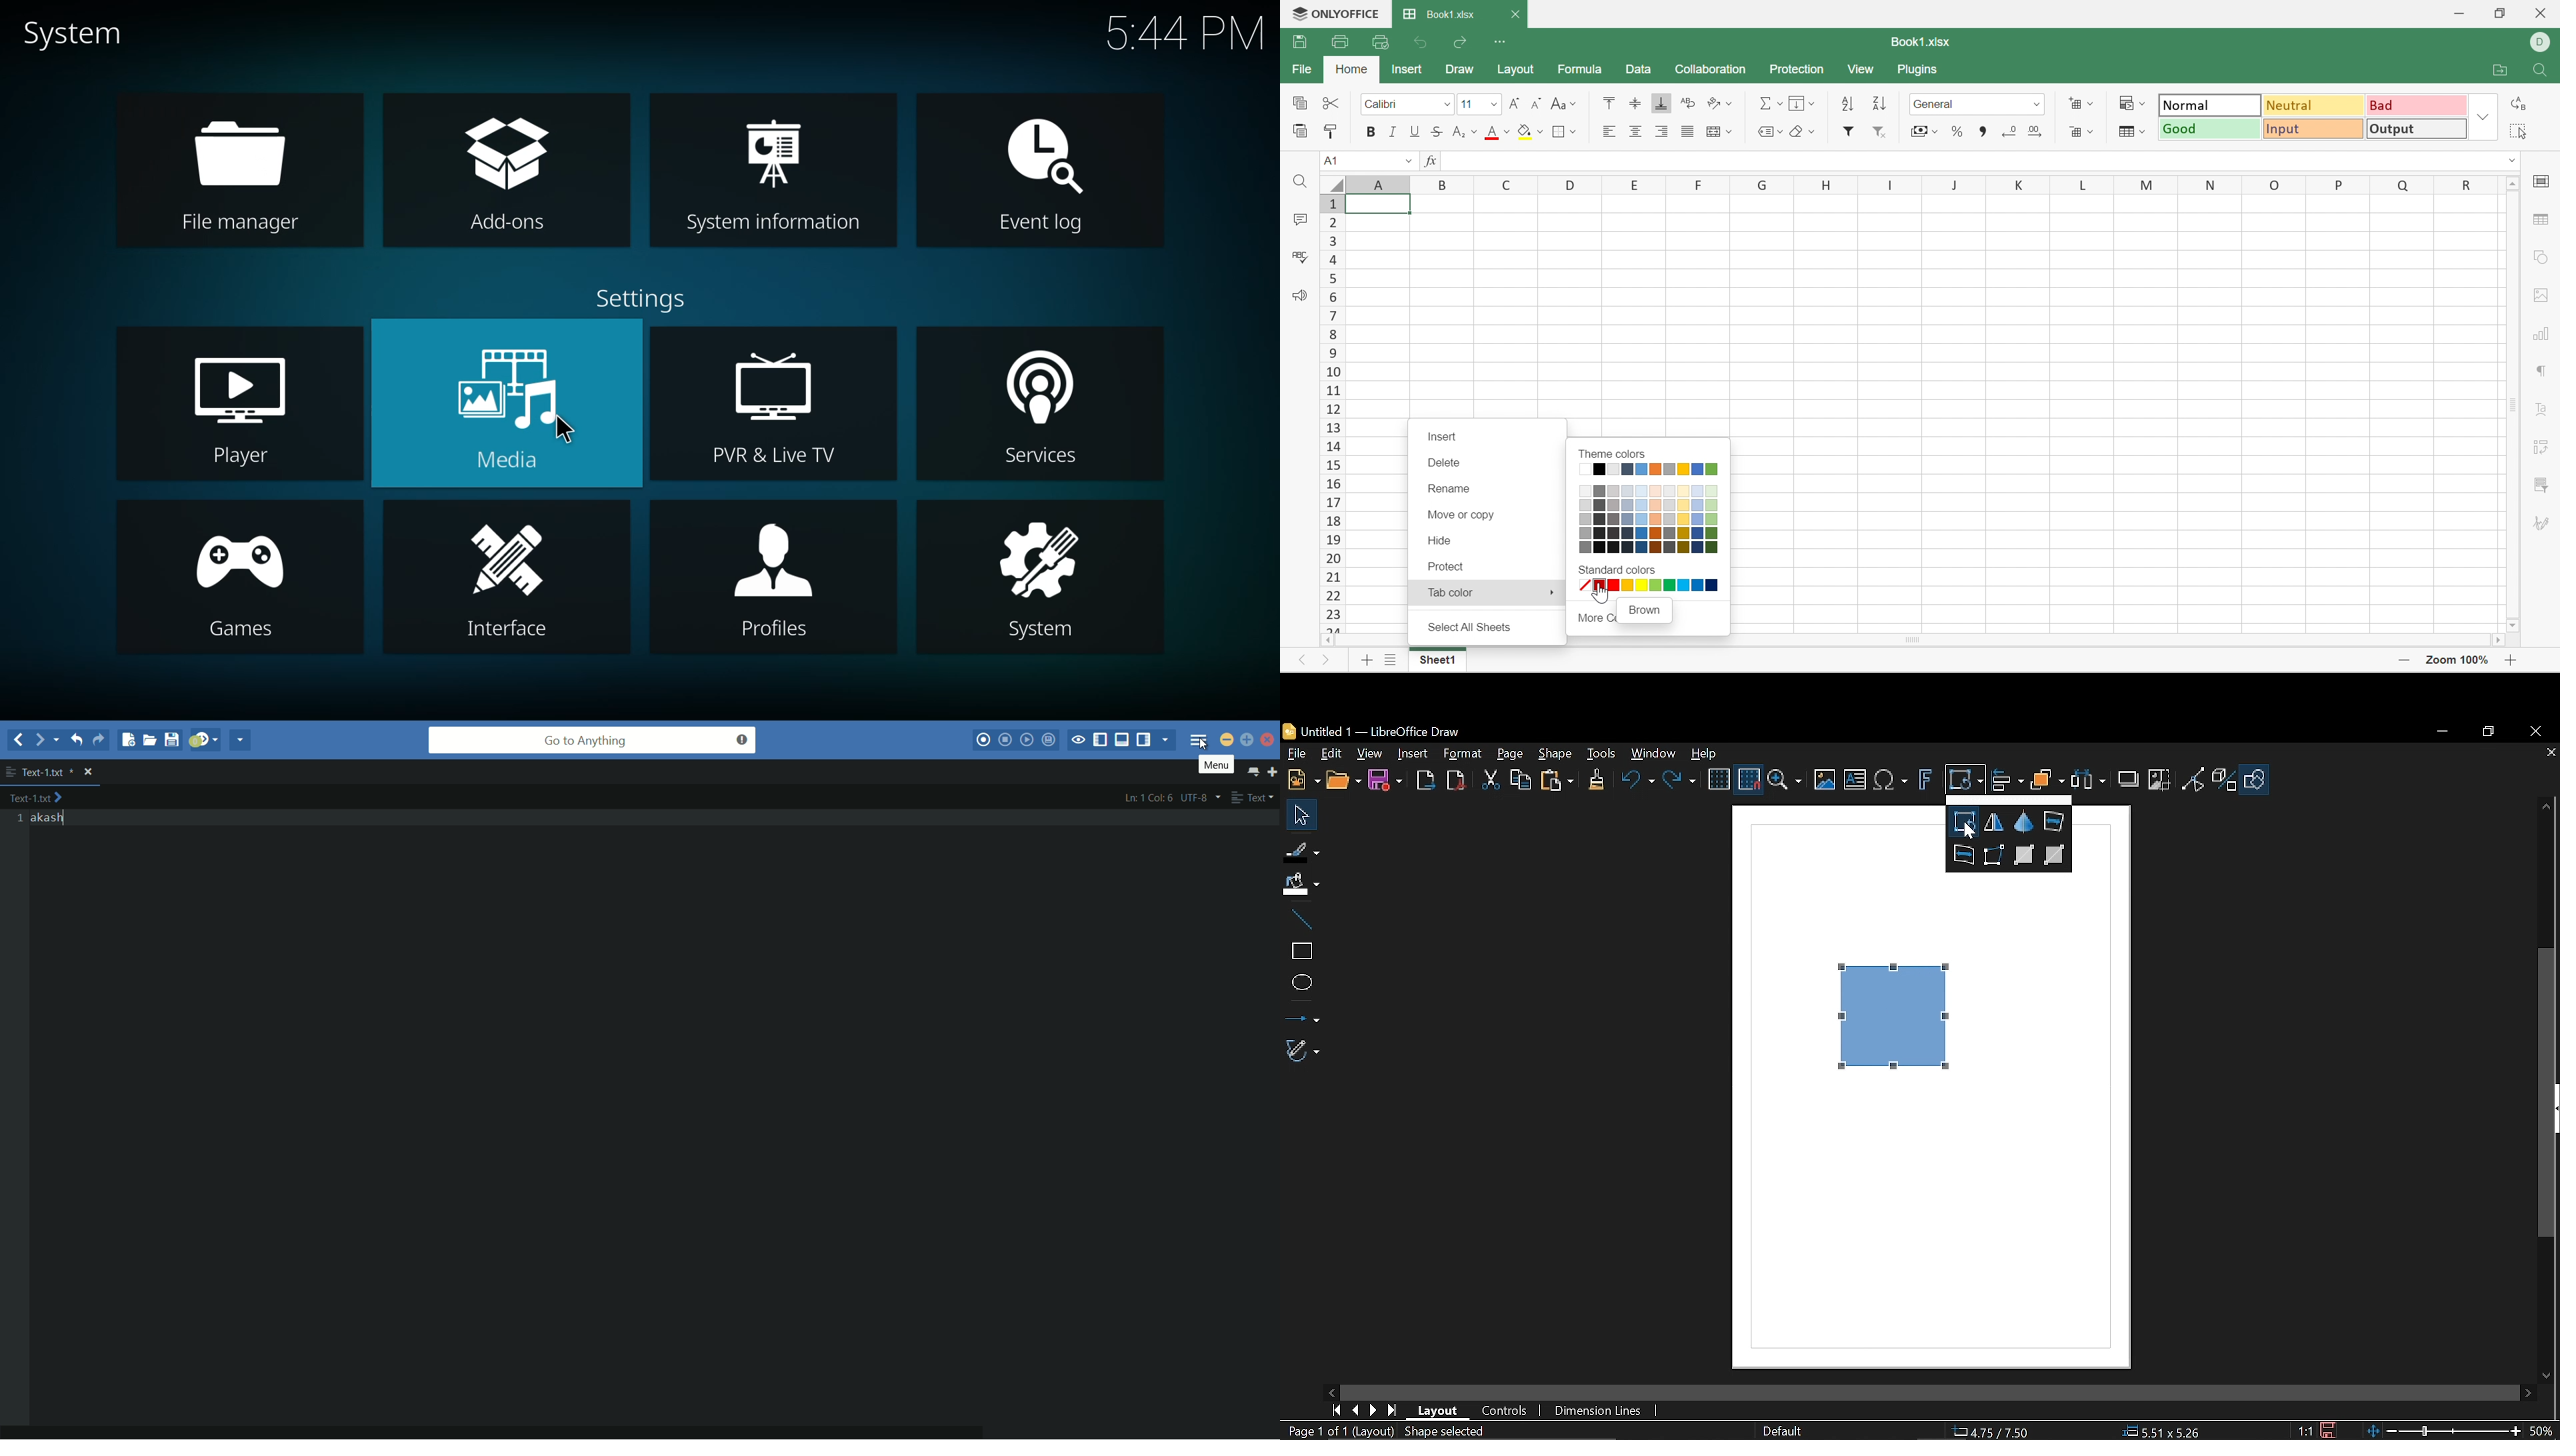  Describe the element at coordinates (1504, 1411) in the screenshot. I see `Controls` at that location.